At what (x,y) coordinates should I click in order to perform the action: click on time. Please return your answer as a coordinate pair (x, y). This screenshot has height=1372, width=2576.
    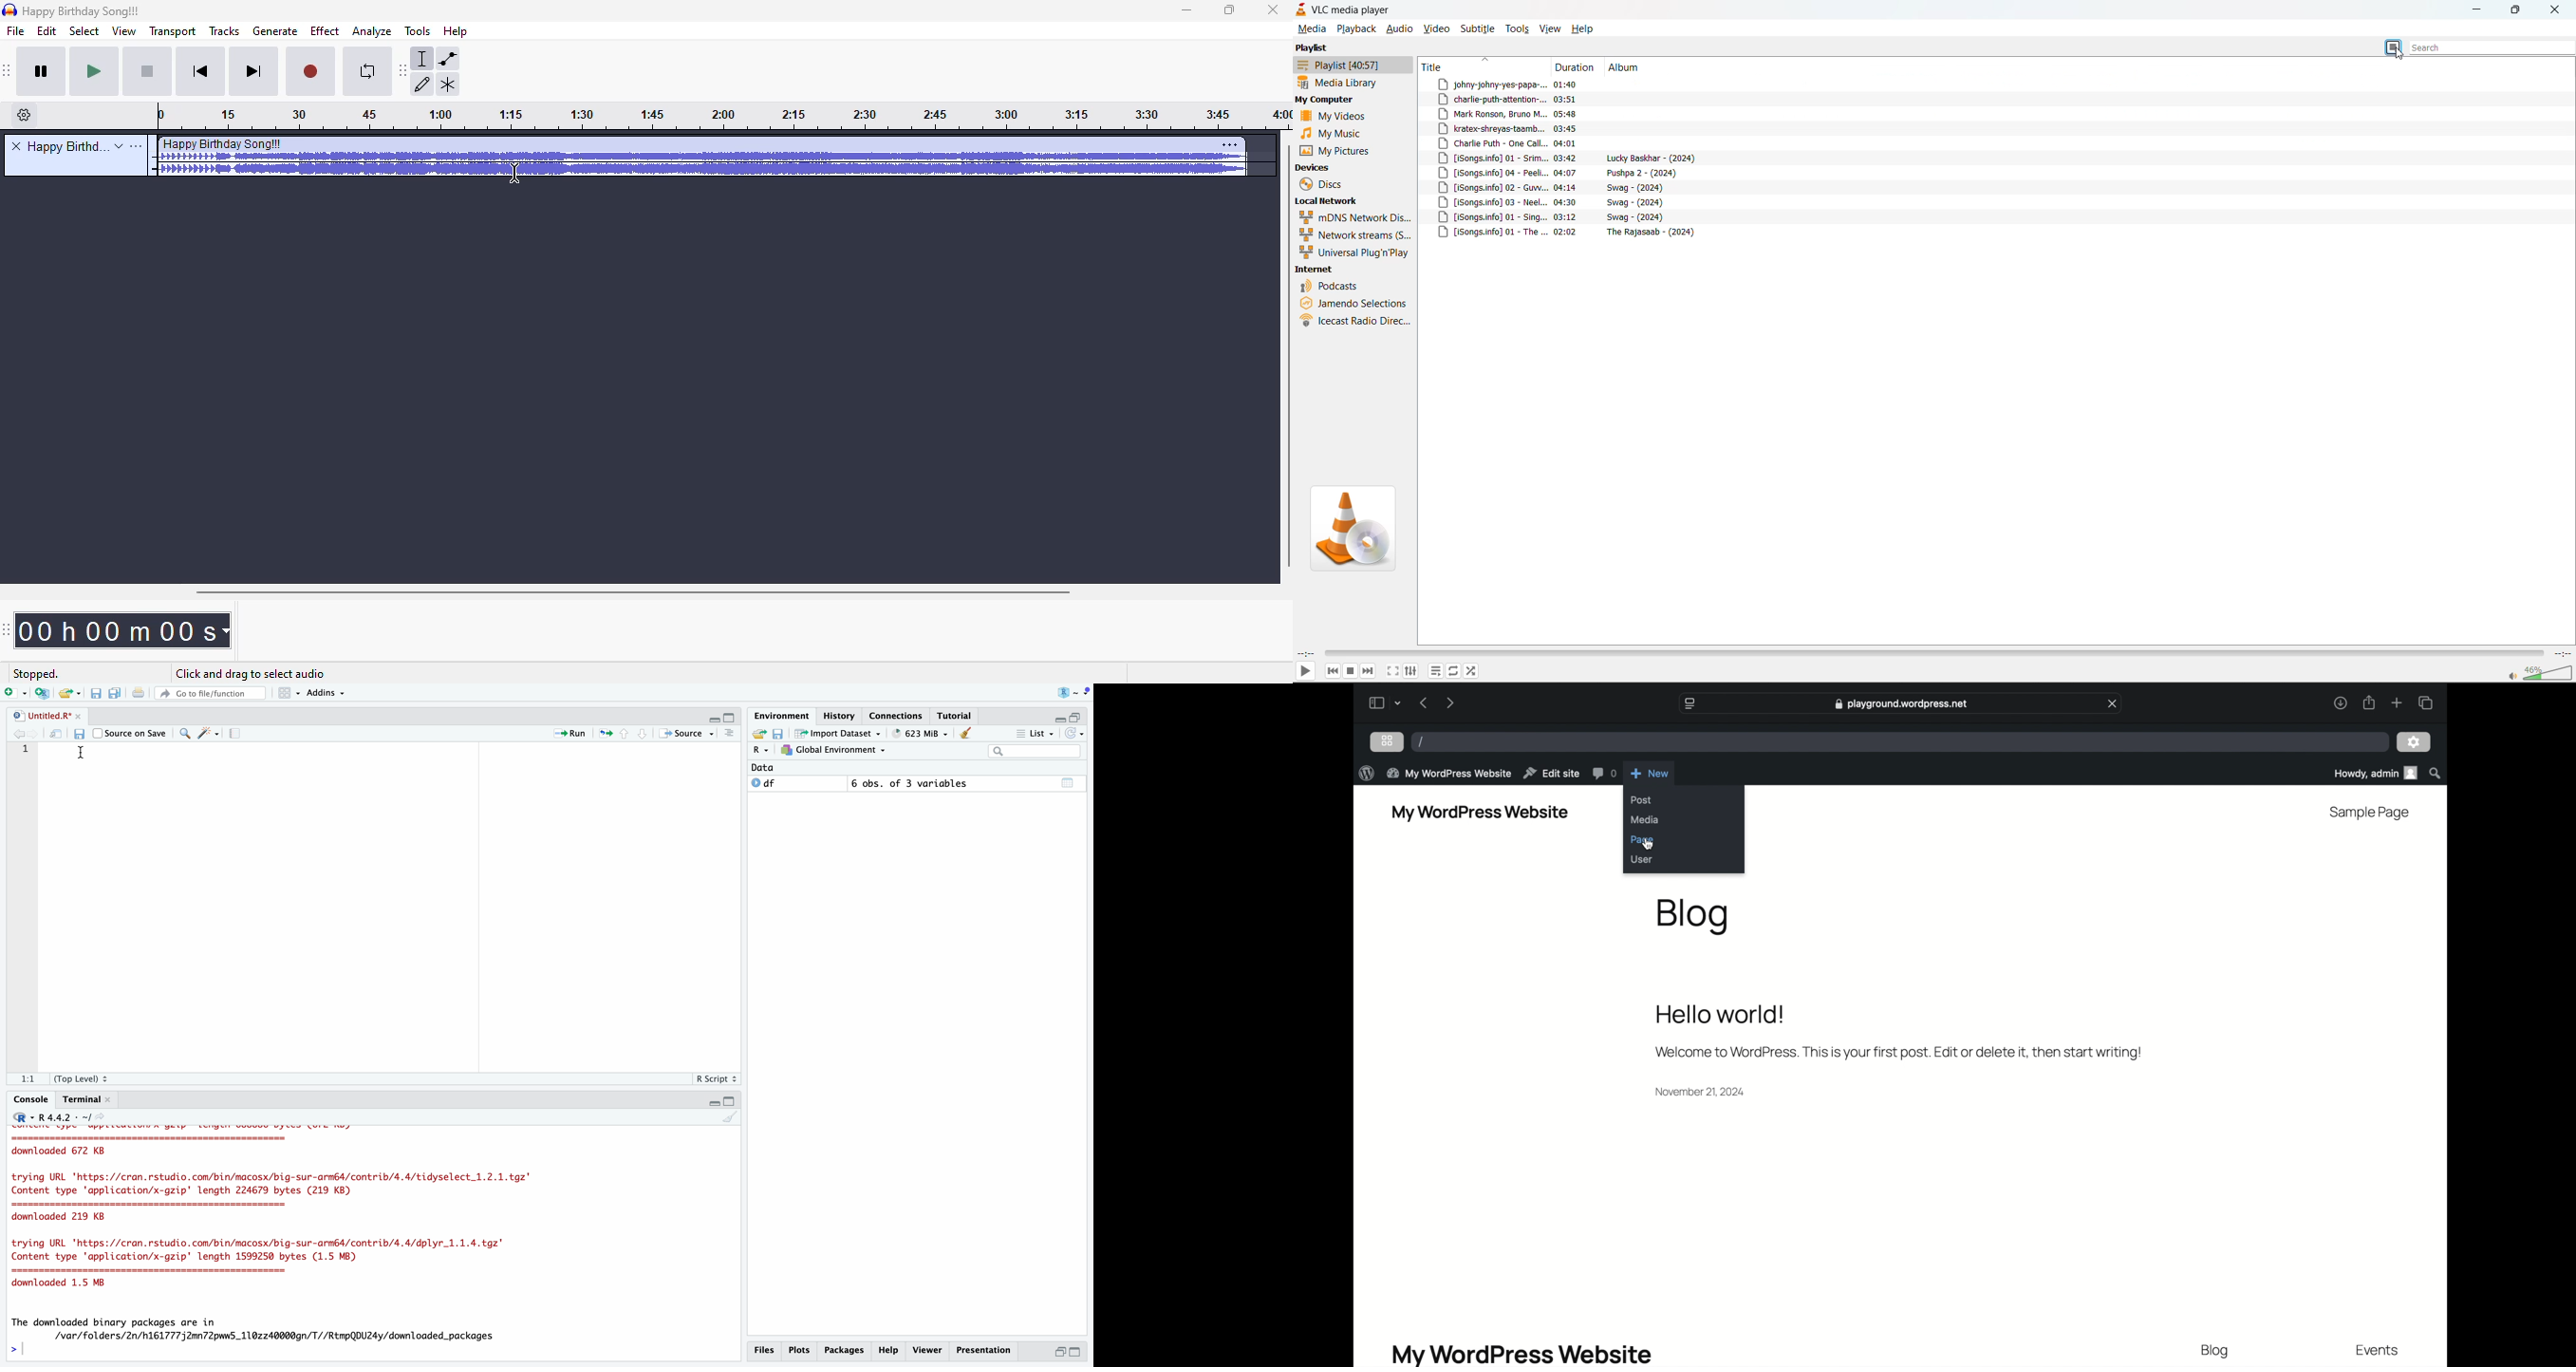
    Looking at the image, I should click on (122, 630).